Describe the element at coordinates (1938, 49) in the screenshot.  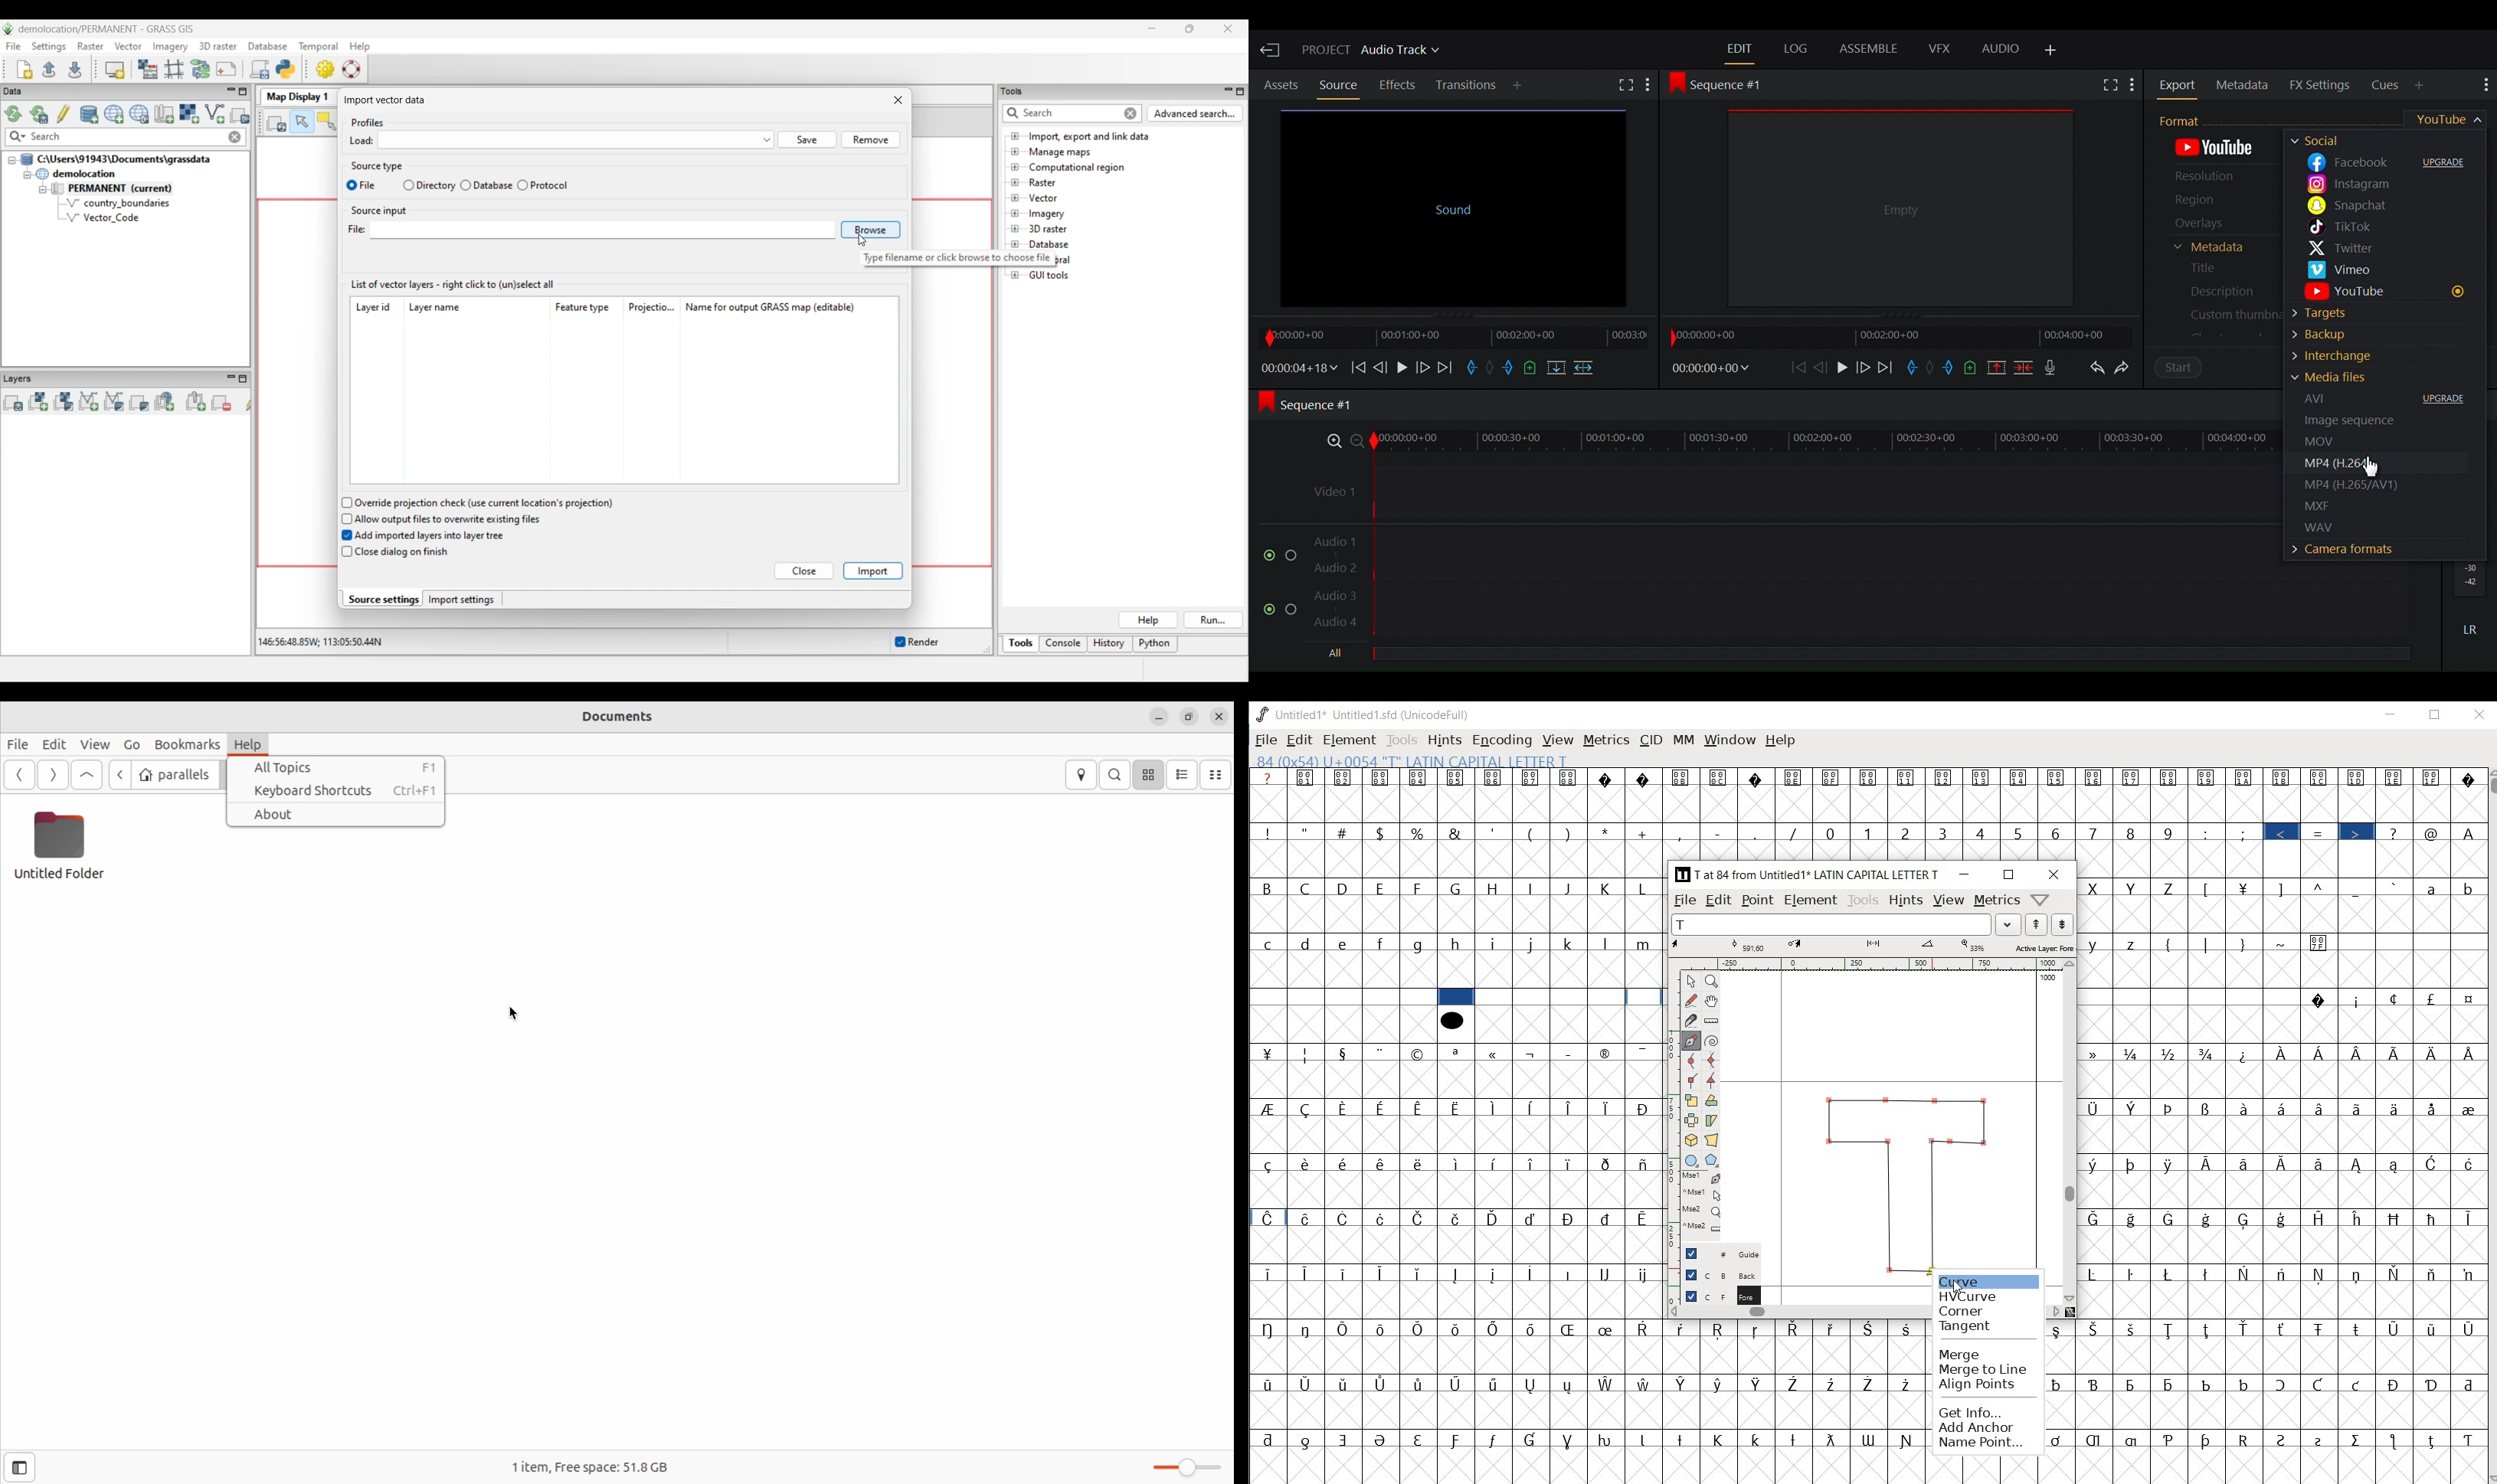
I see `VFX` at that location.